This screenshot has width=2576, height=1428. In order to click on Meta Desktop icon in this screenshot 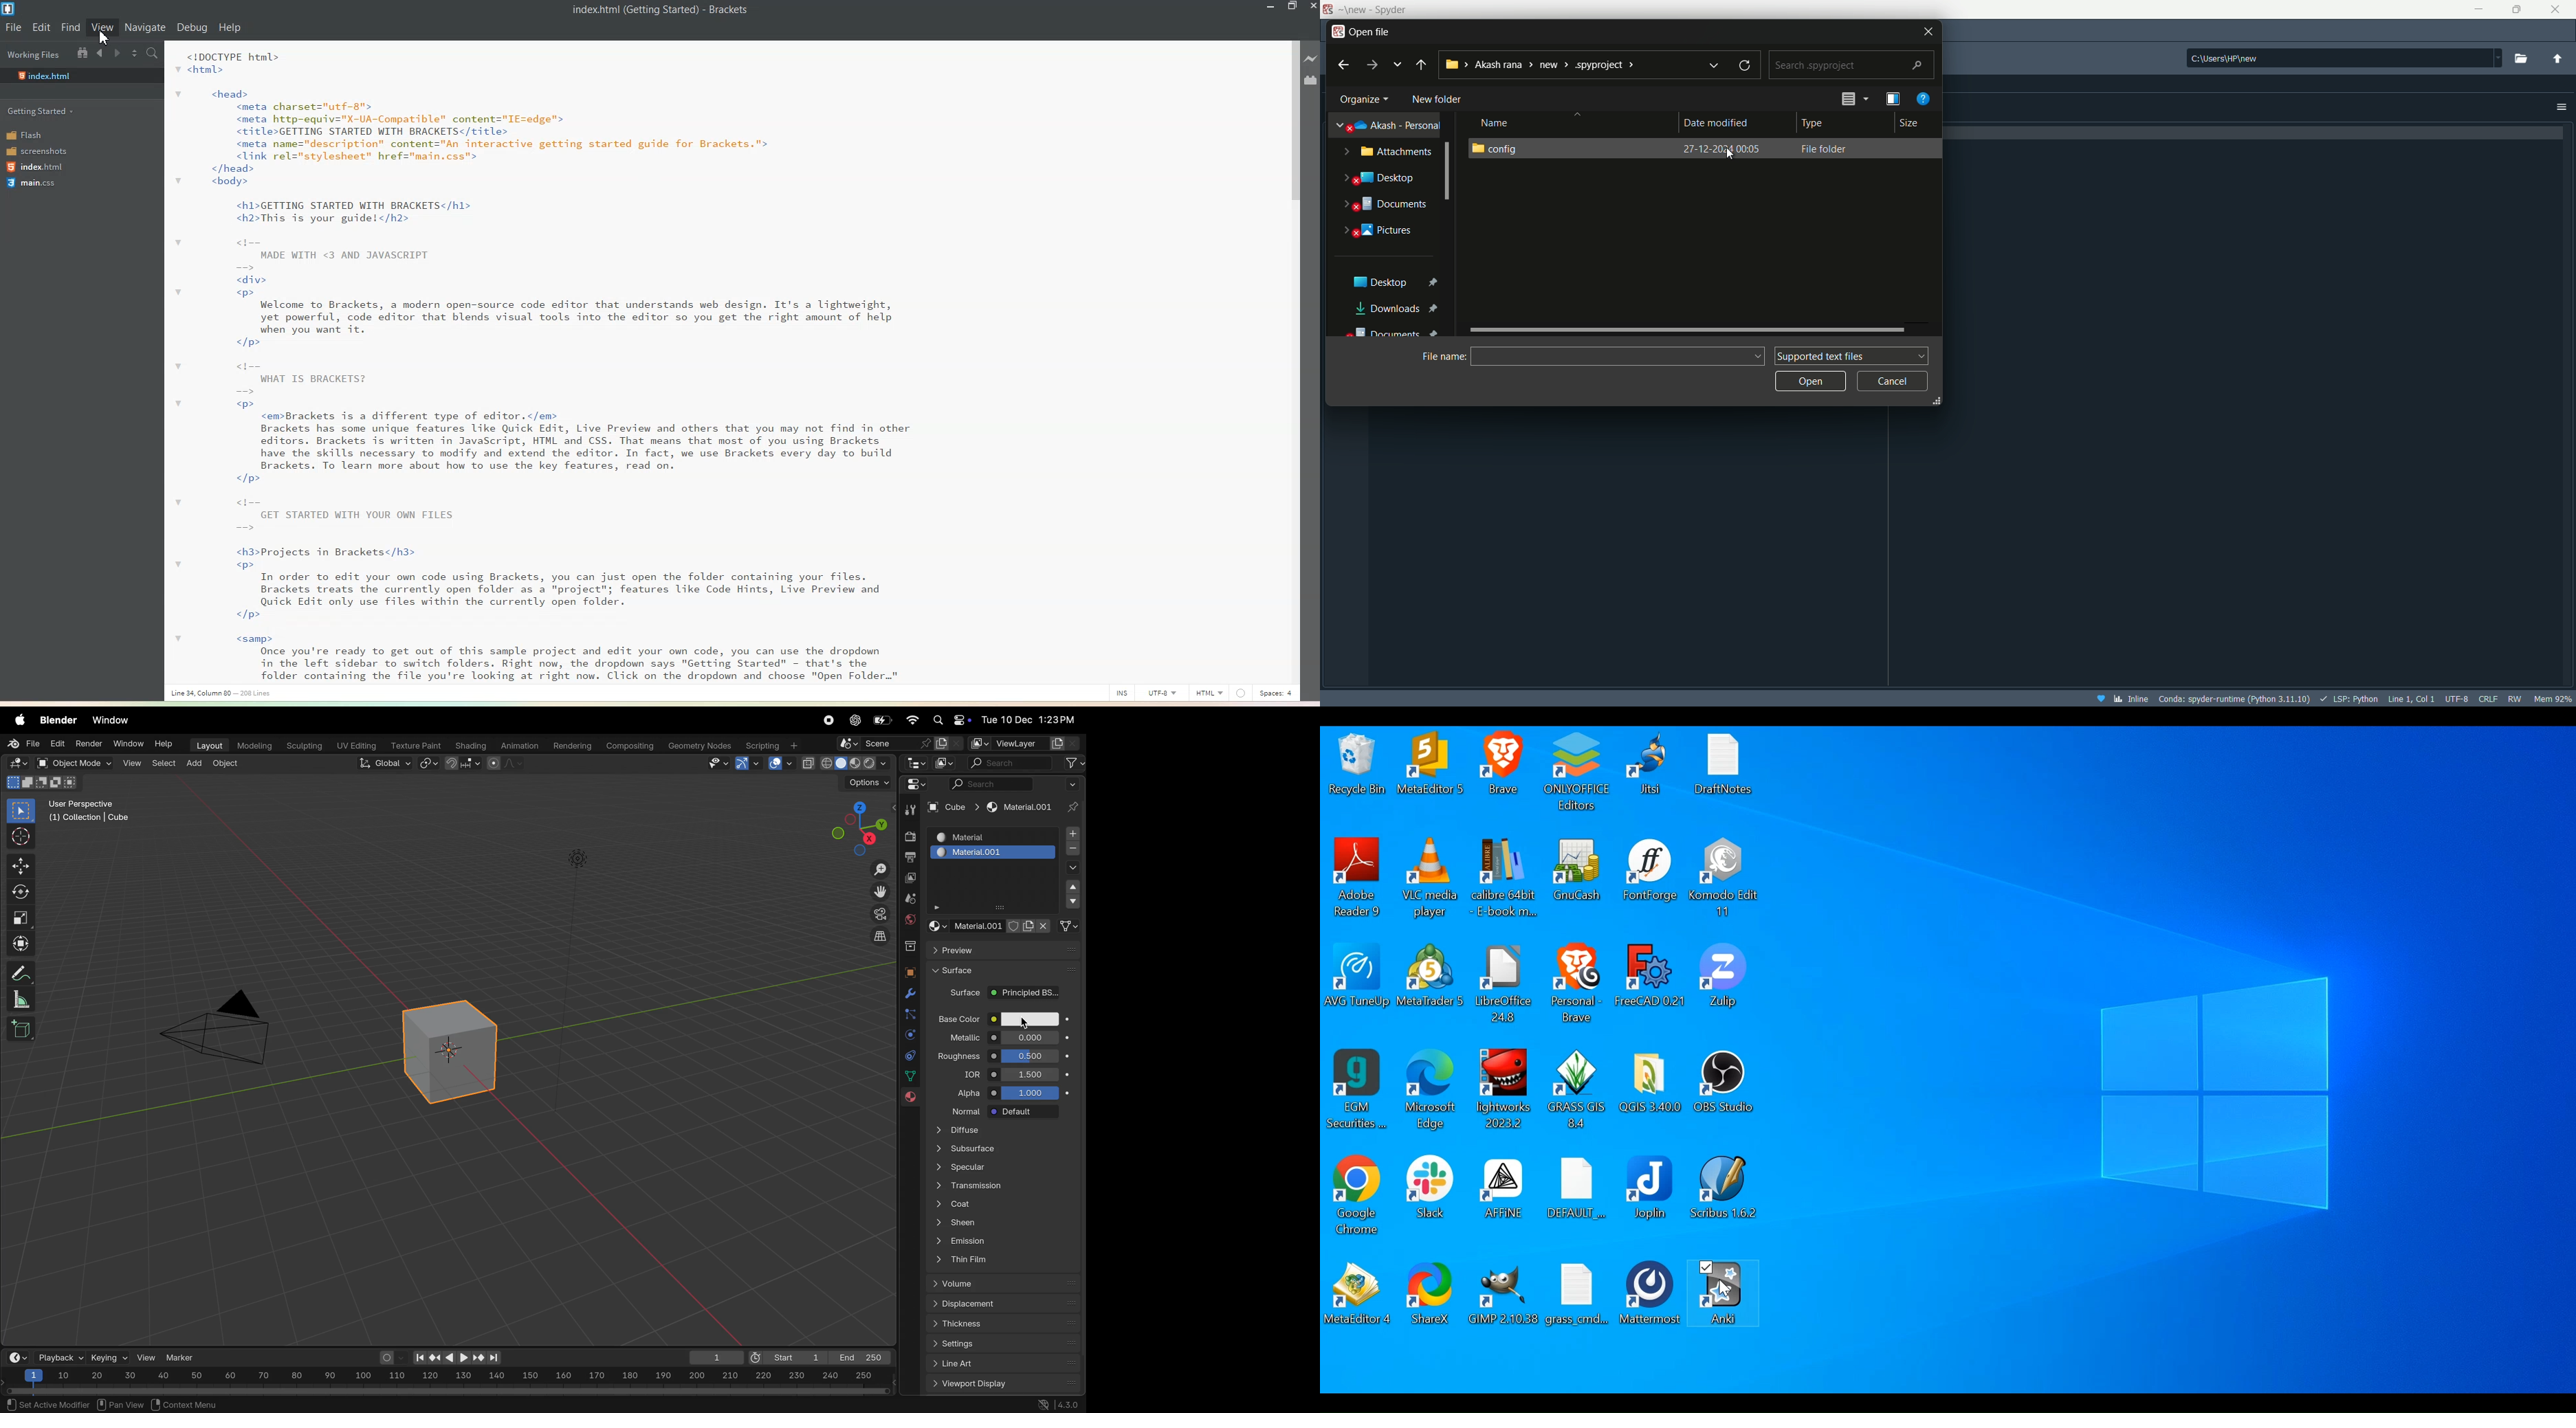, I will do `click(1431, 765)`.